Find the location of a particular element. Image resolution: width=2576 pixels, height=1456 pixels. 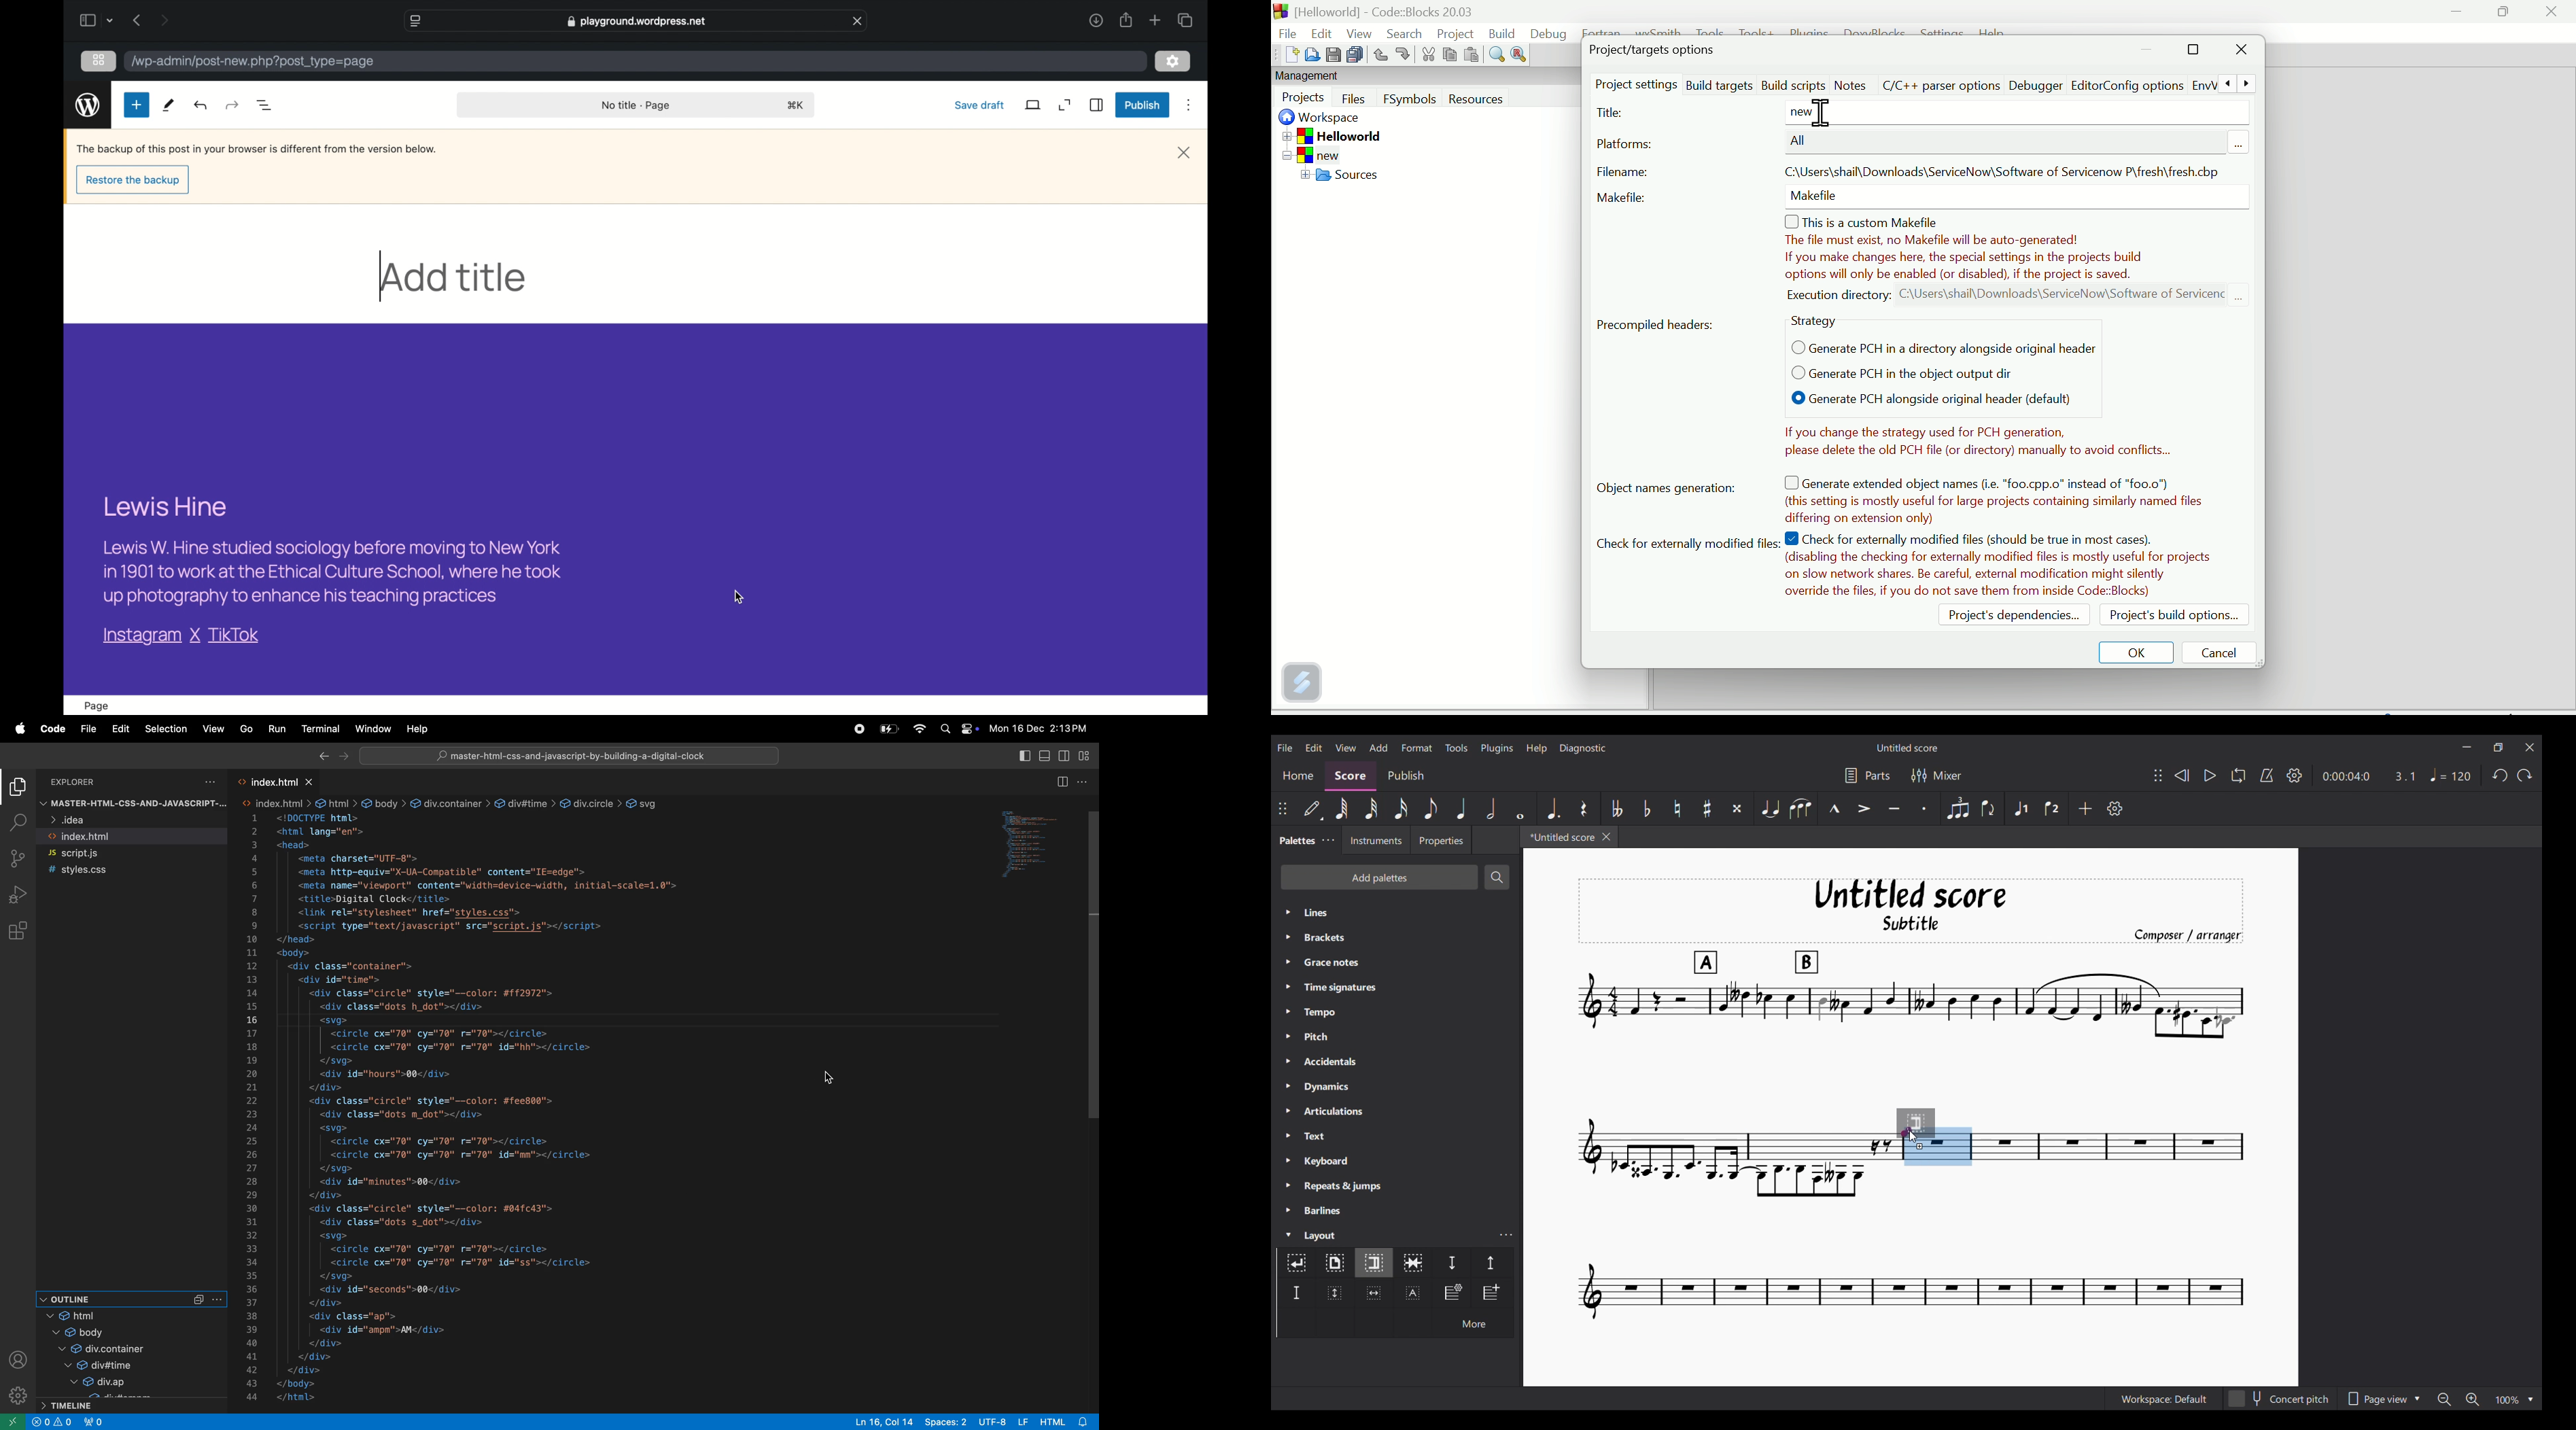

outline is located at coordinates (110, 1299).